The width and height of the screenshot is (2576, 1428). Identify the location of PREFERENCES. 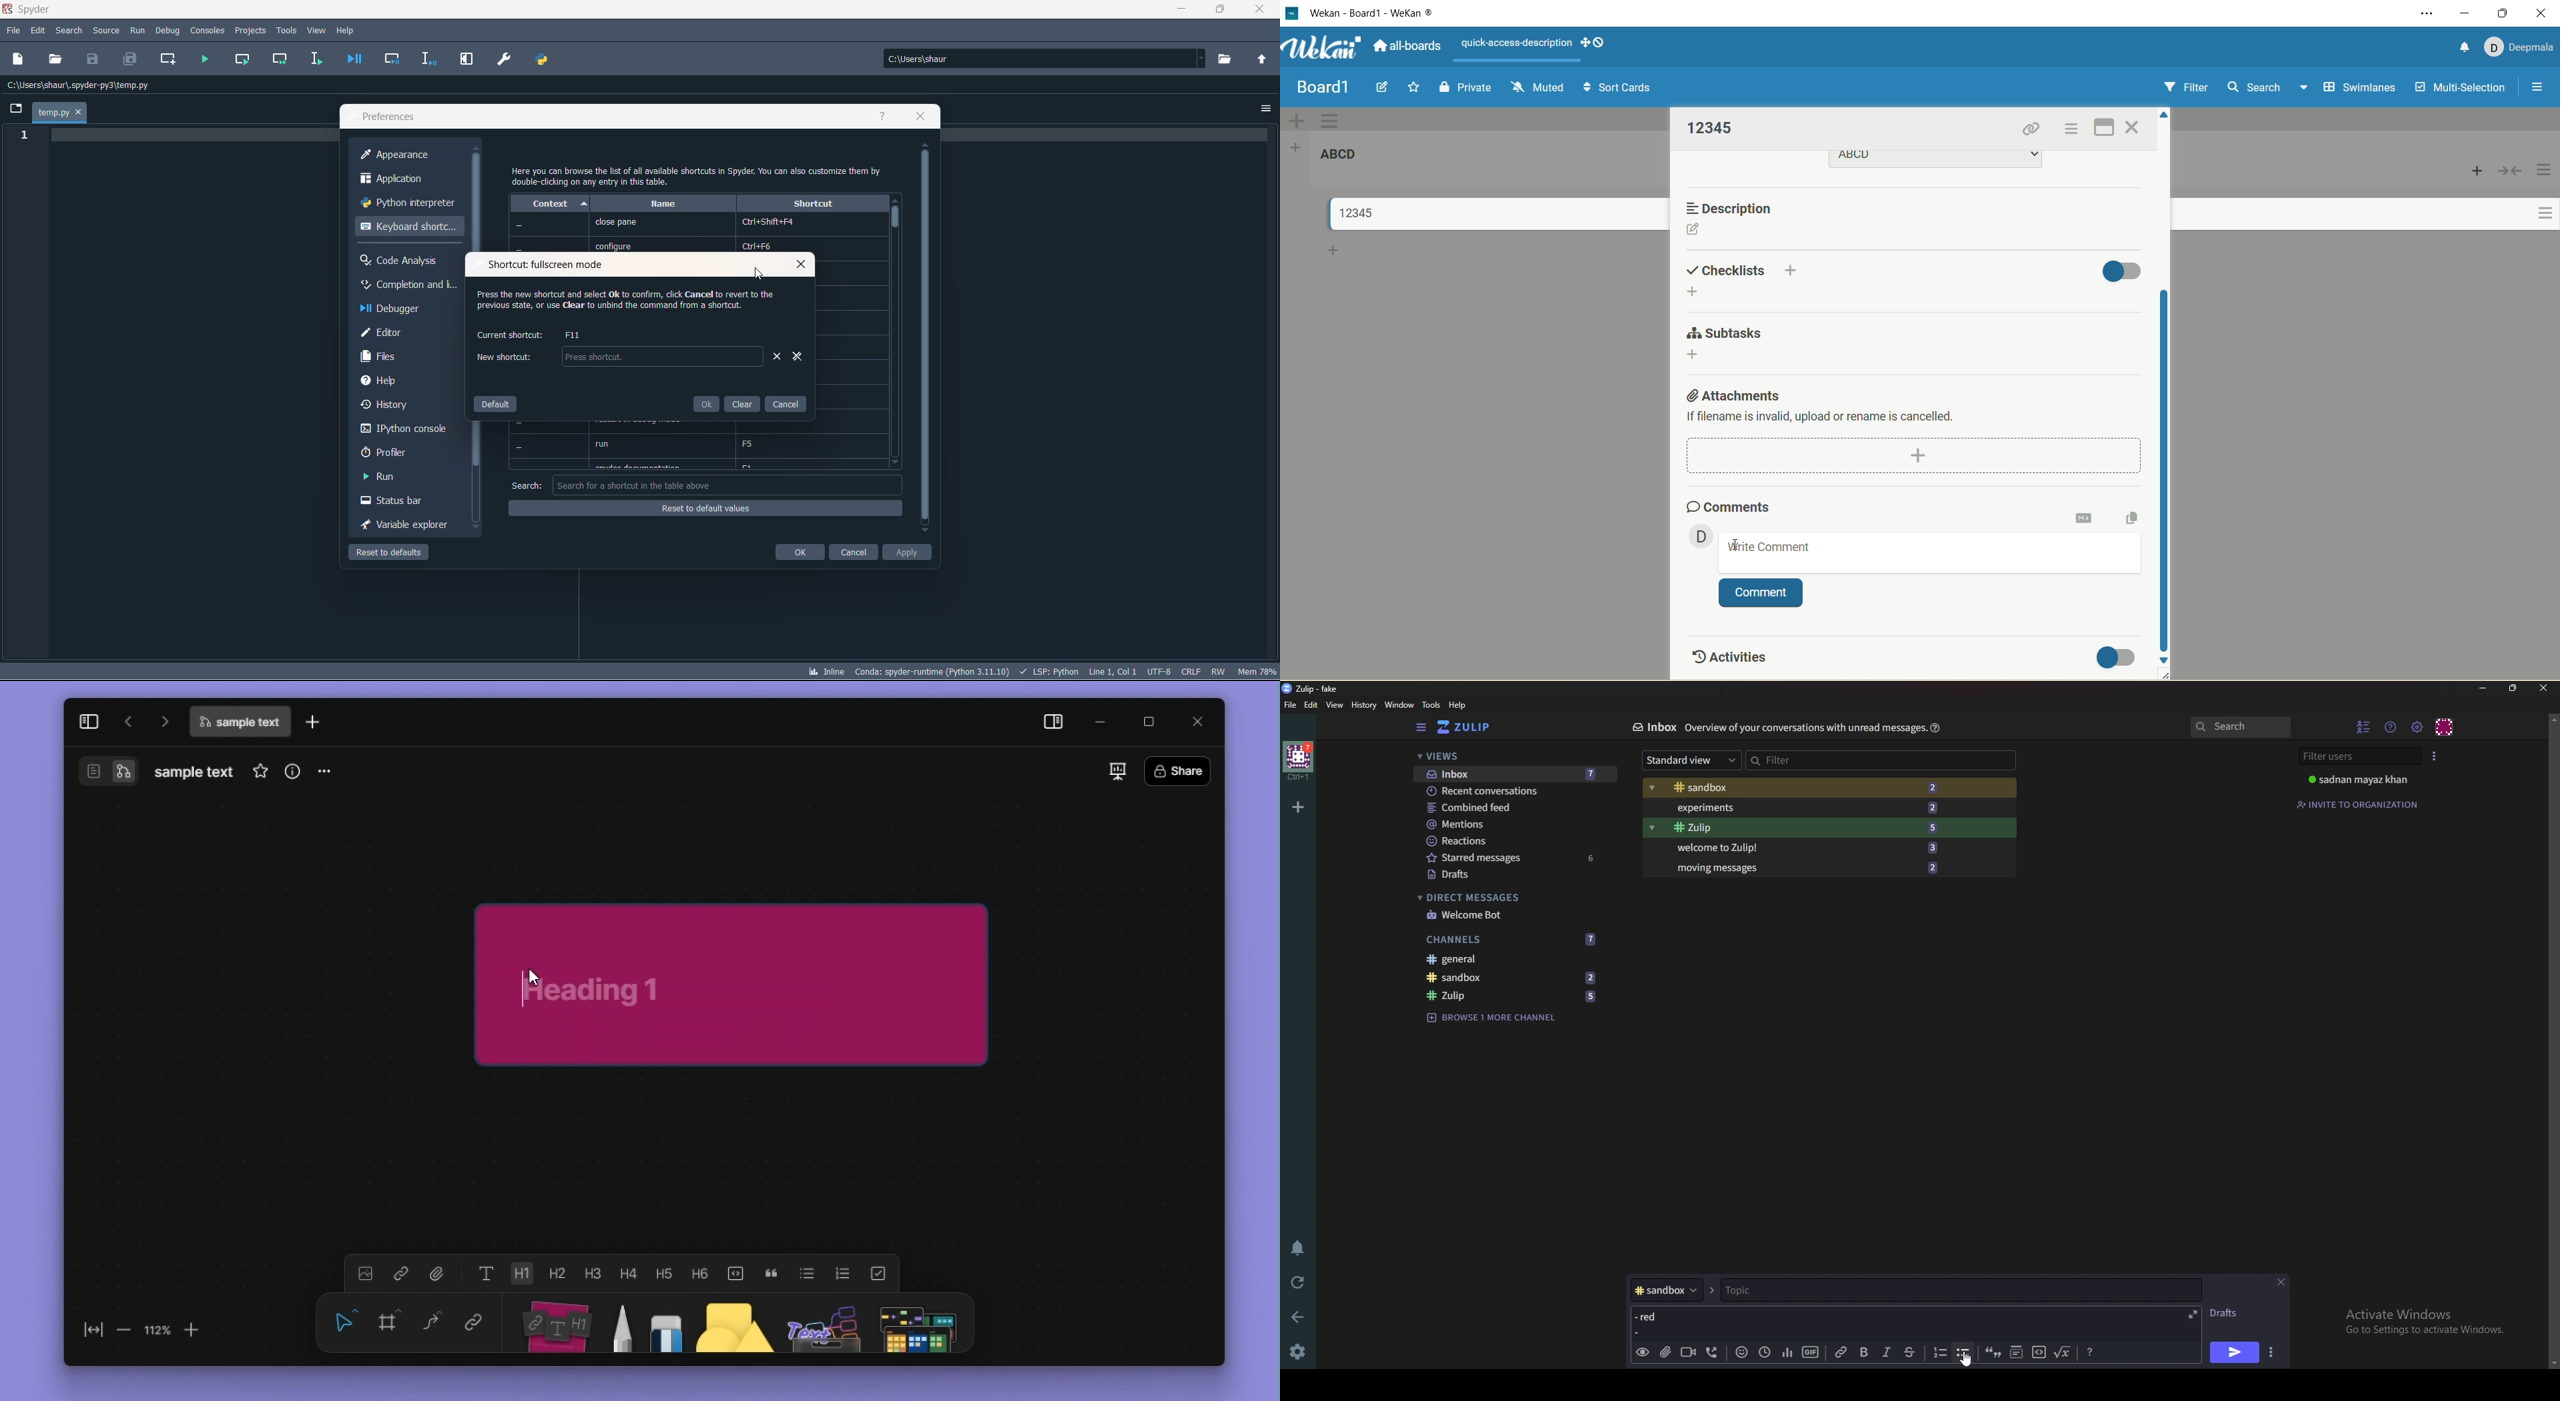
(505, 59).